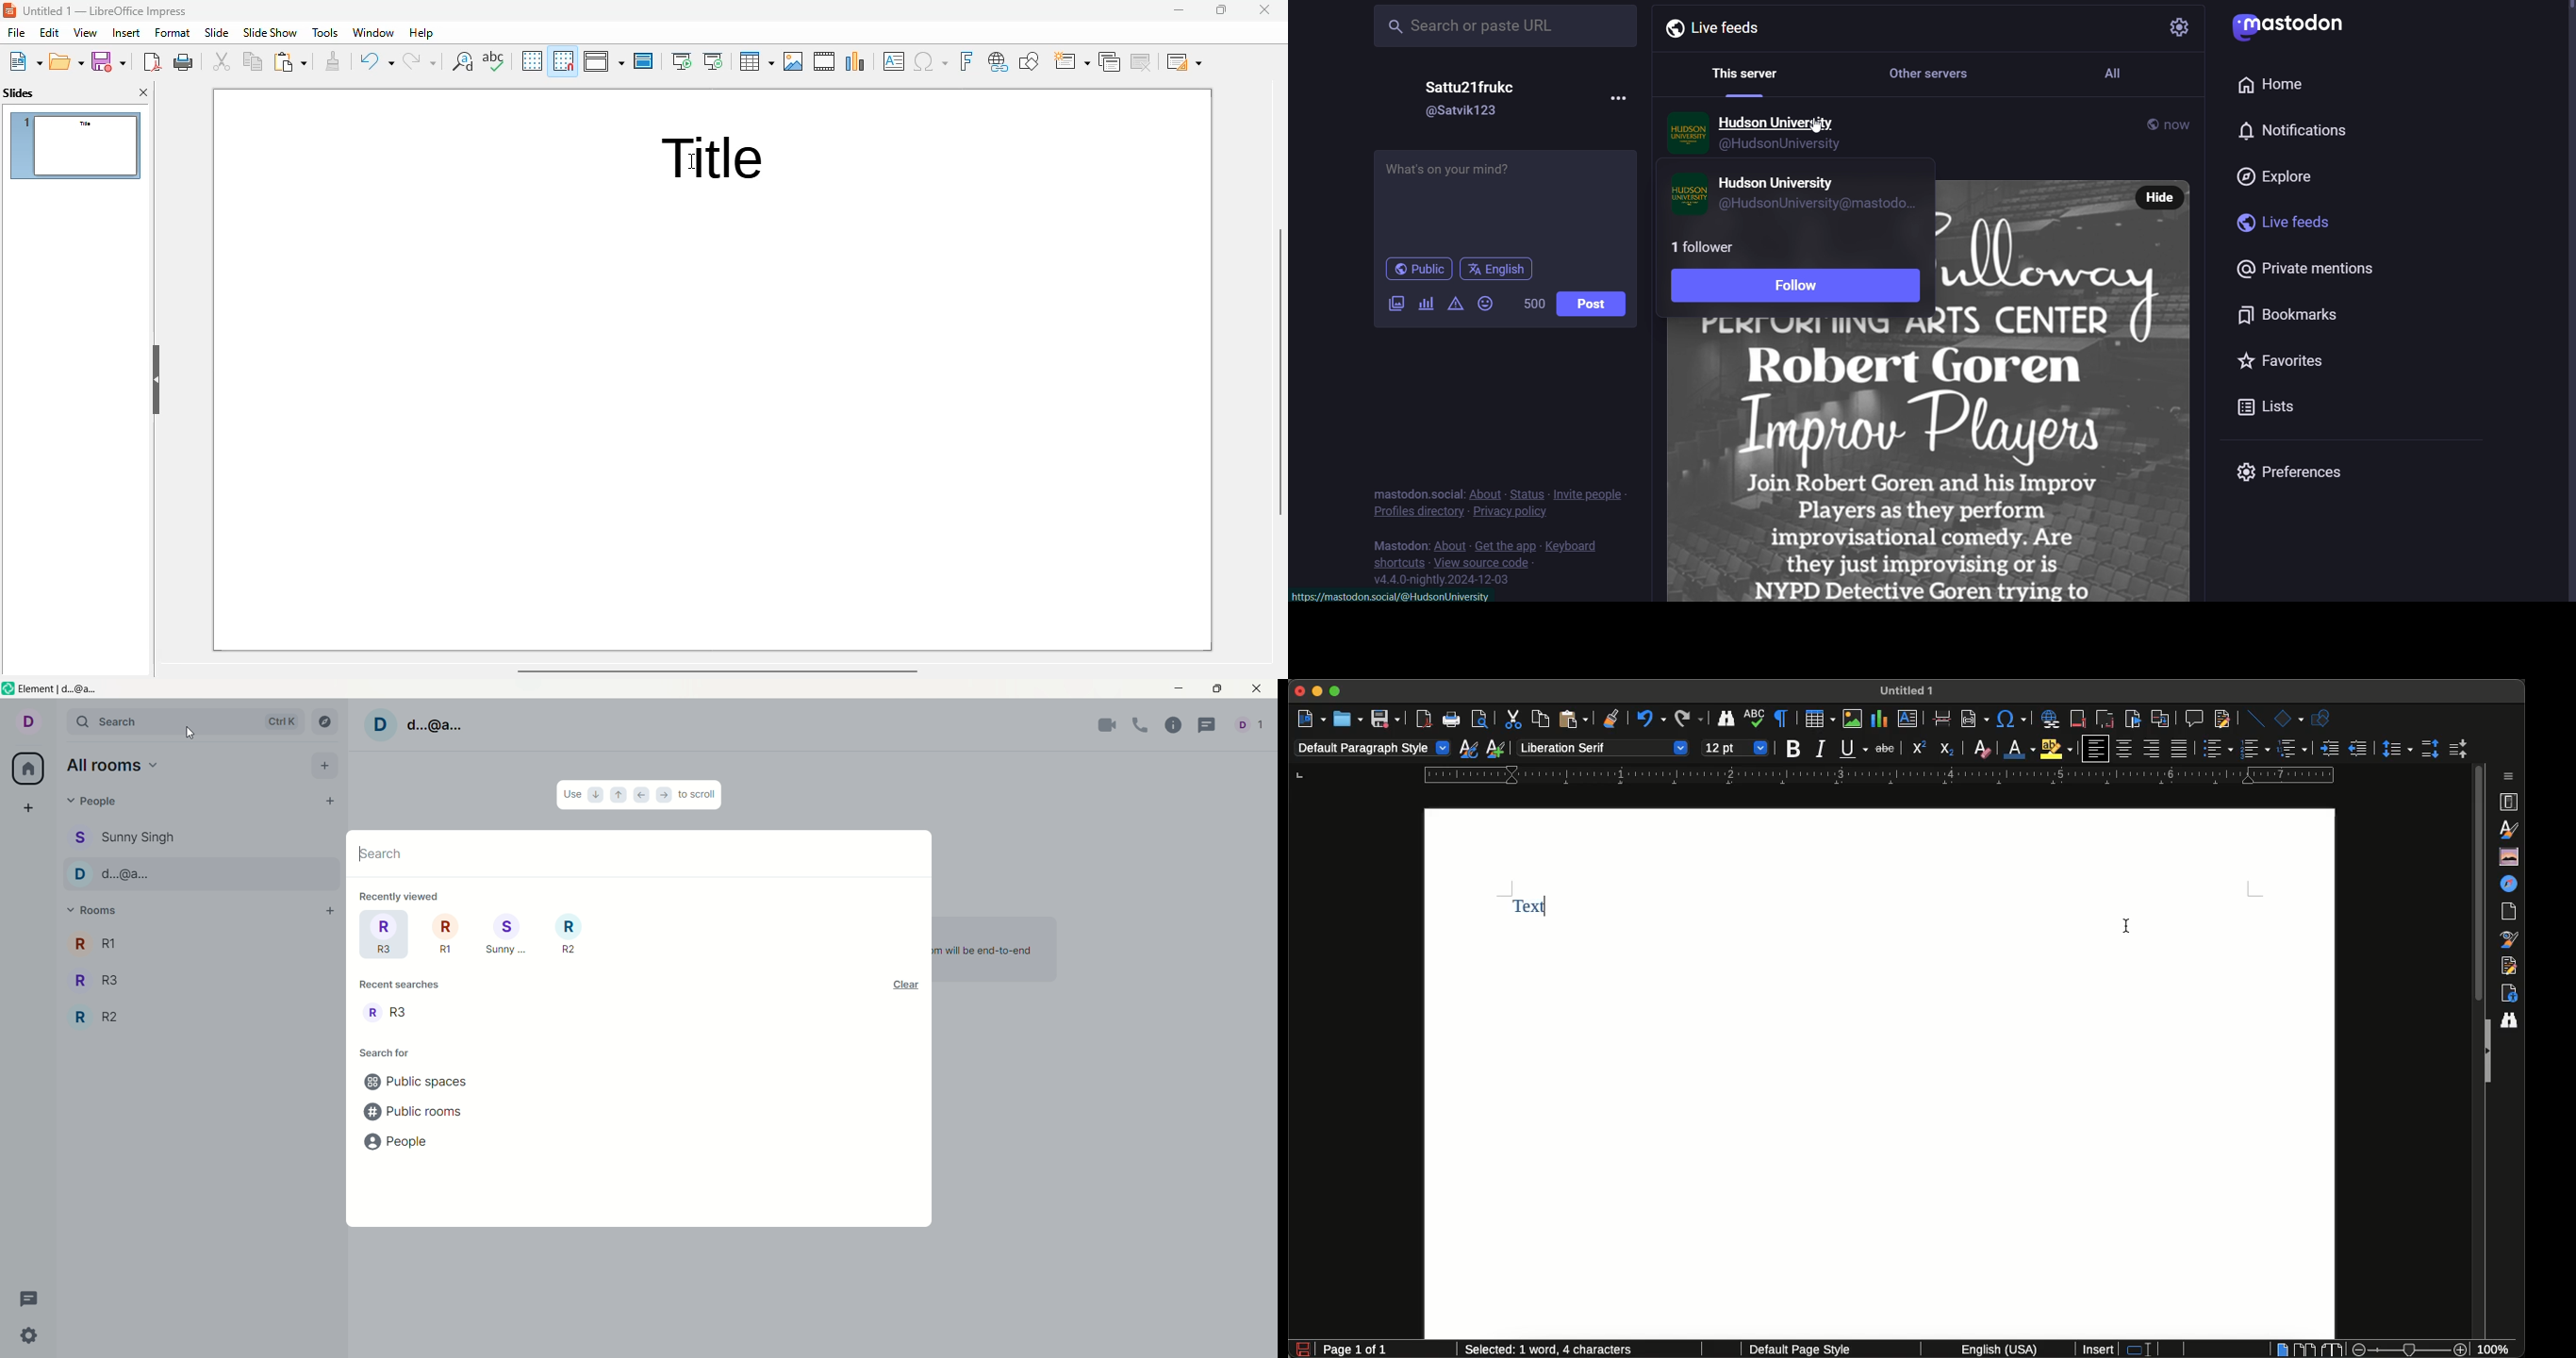 The image size is (2576, 1372). Describe the element at coordinates (29, 768) in the screenshot. I see `all rooms` at that location.